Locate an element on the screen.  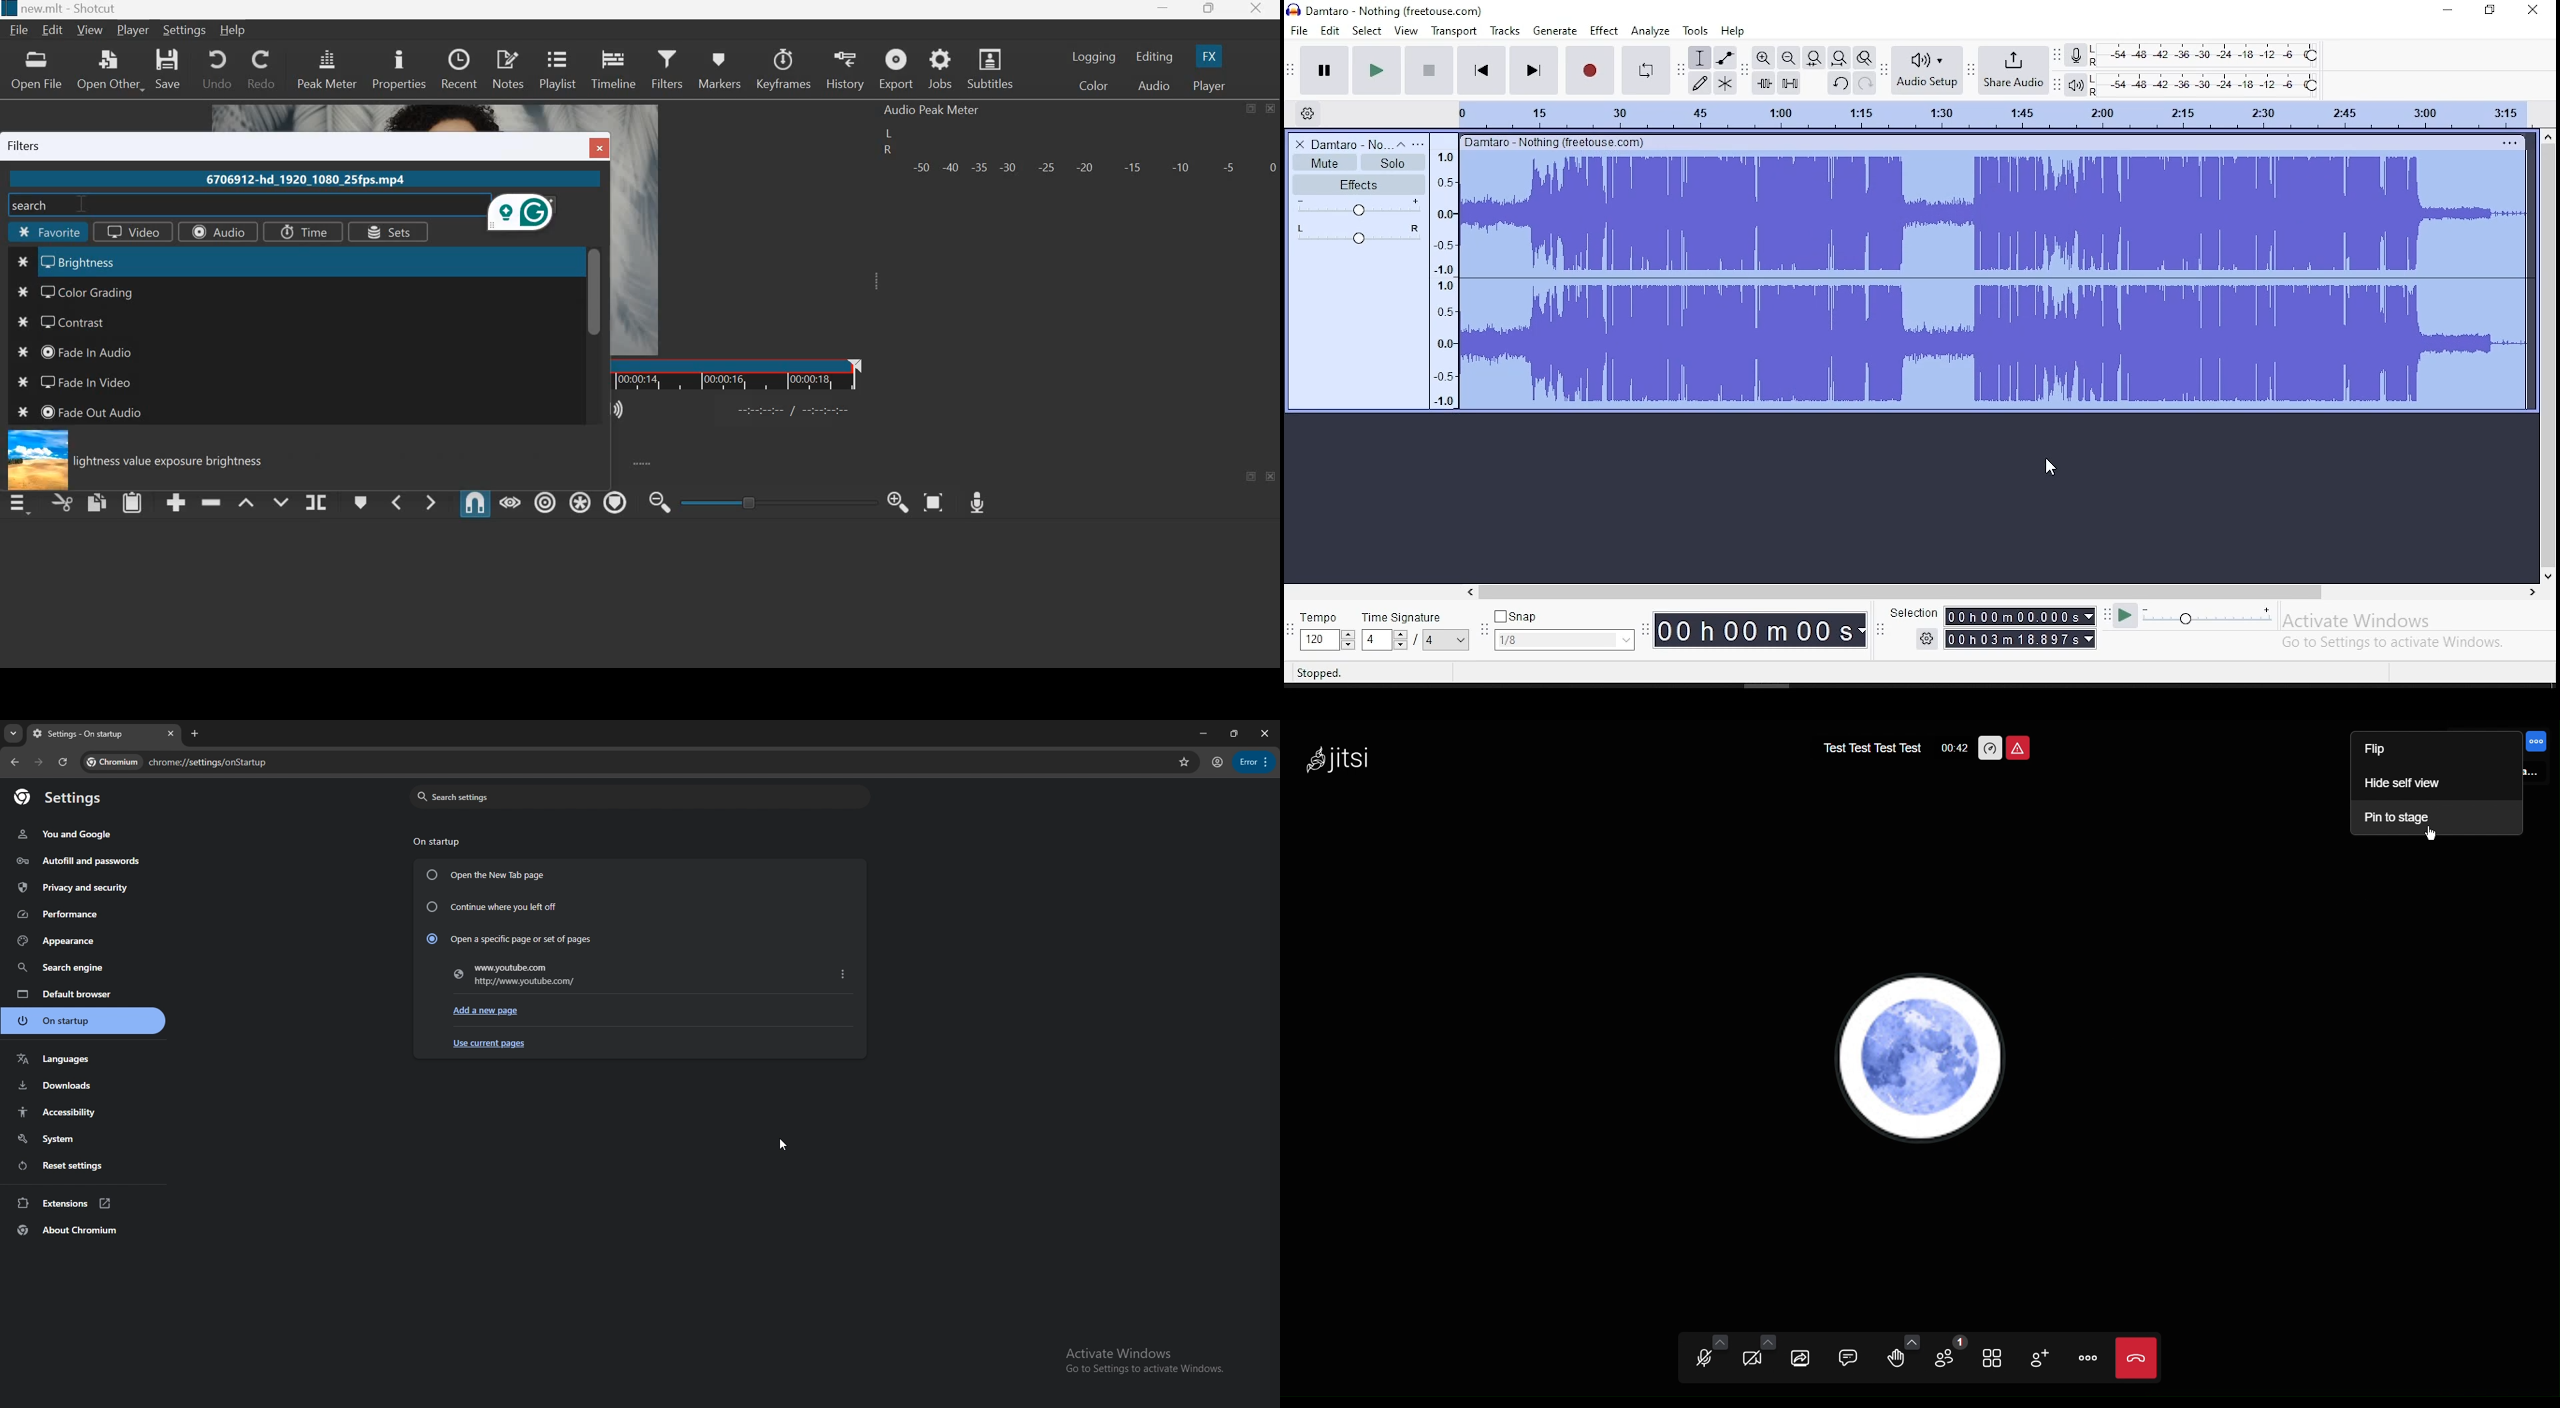
00 h 00 m 00.000 s is located at coordinates (2020, 616).